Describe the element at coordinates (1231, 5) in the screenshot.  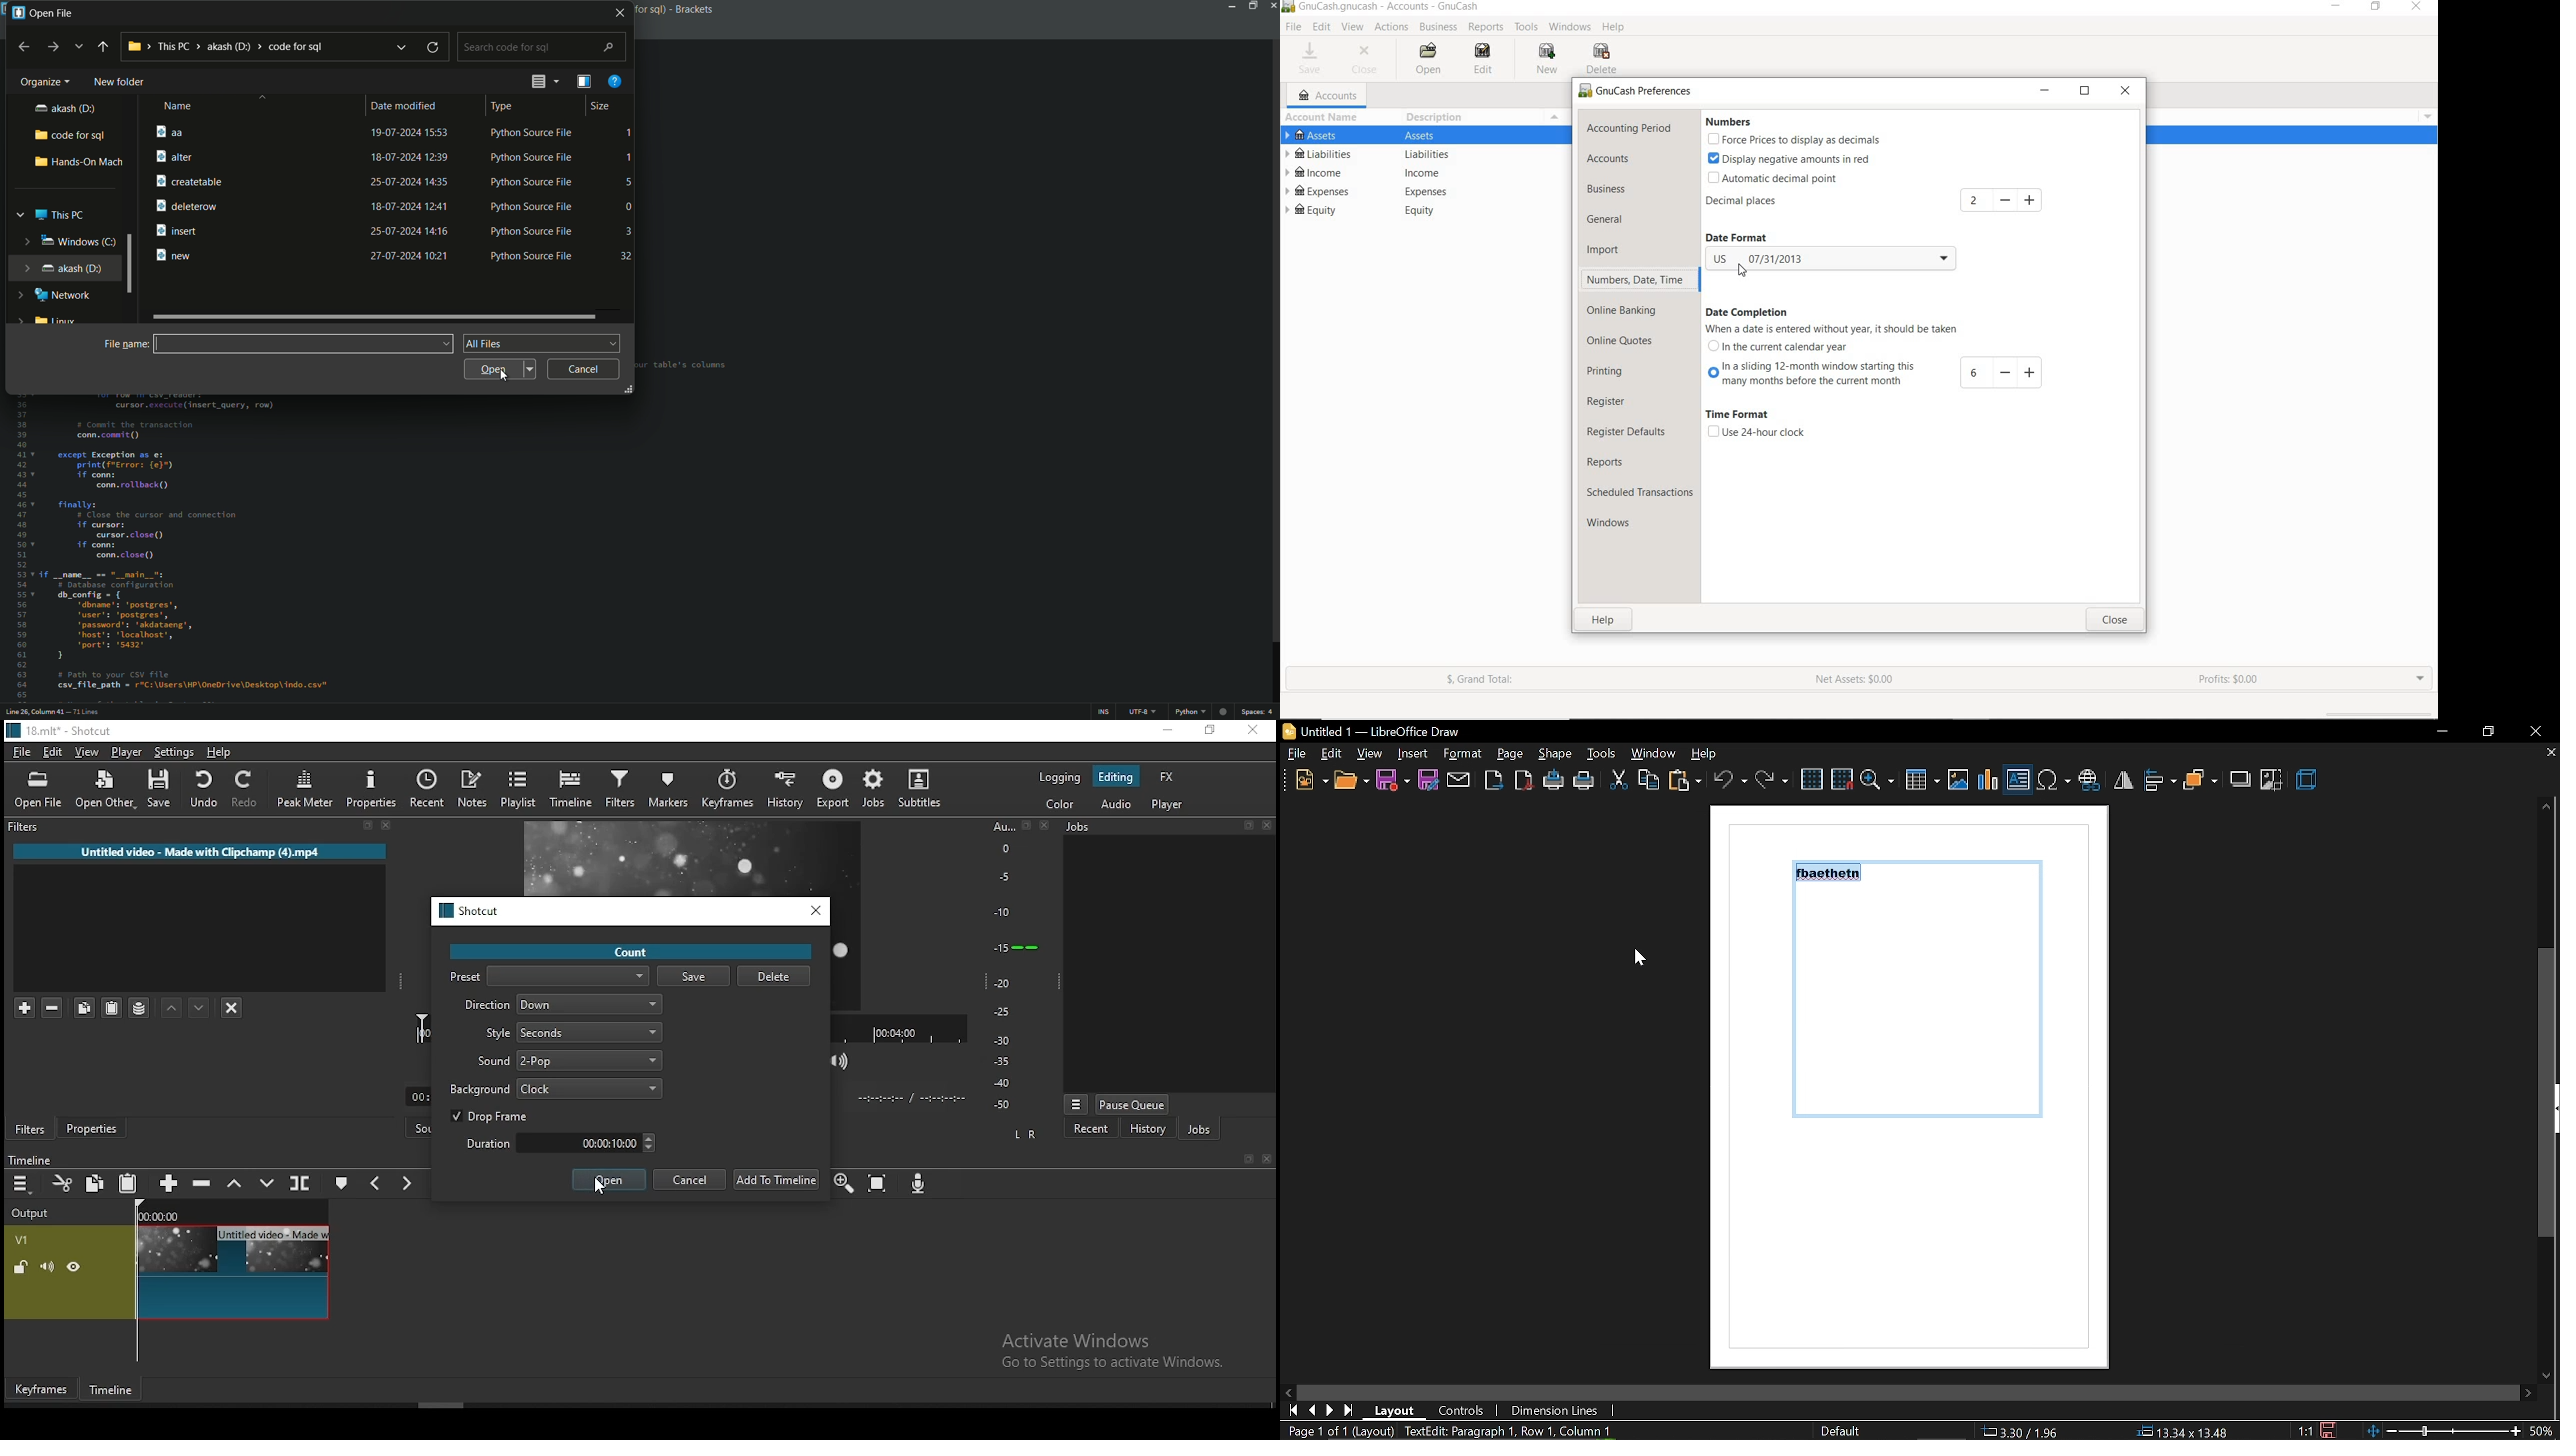
I see `minimize` at that location.